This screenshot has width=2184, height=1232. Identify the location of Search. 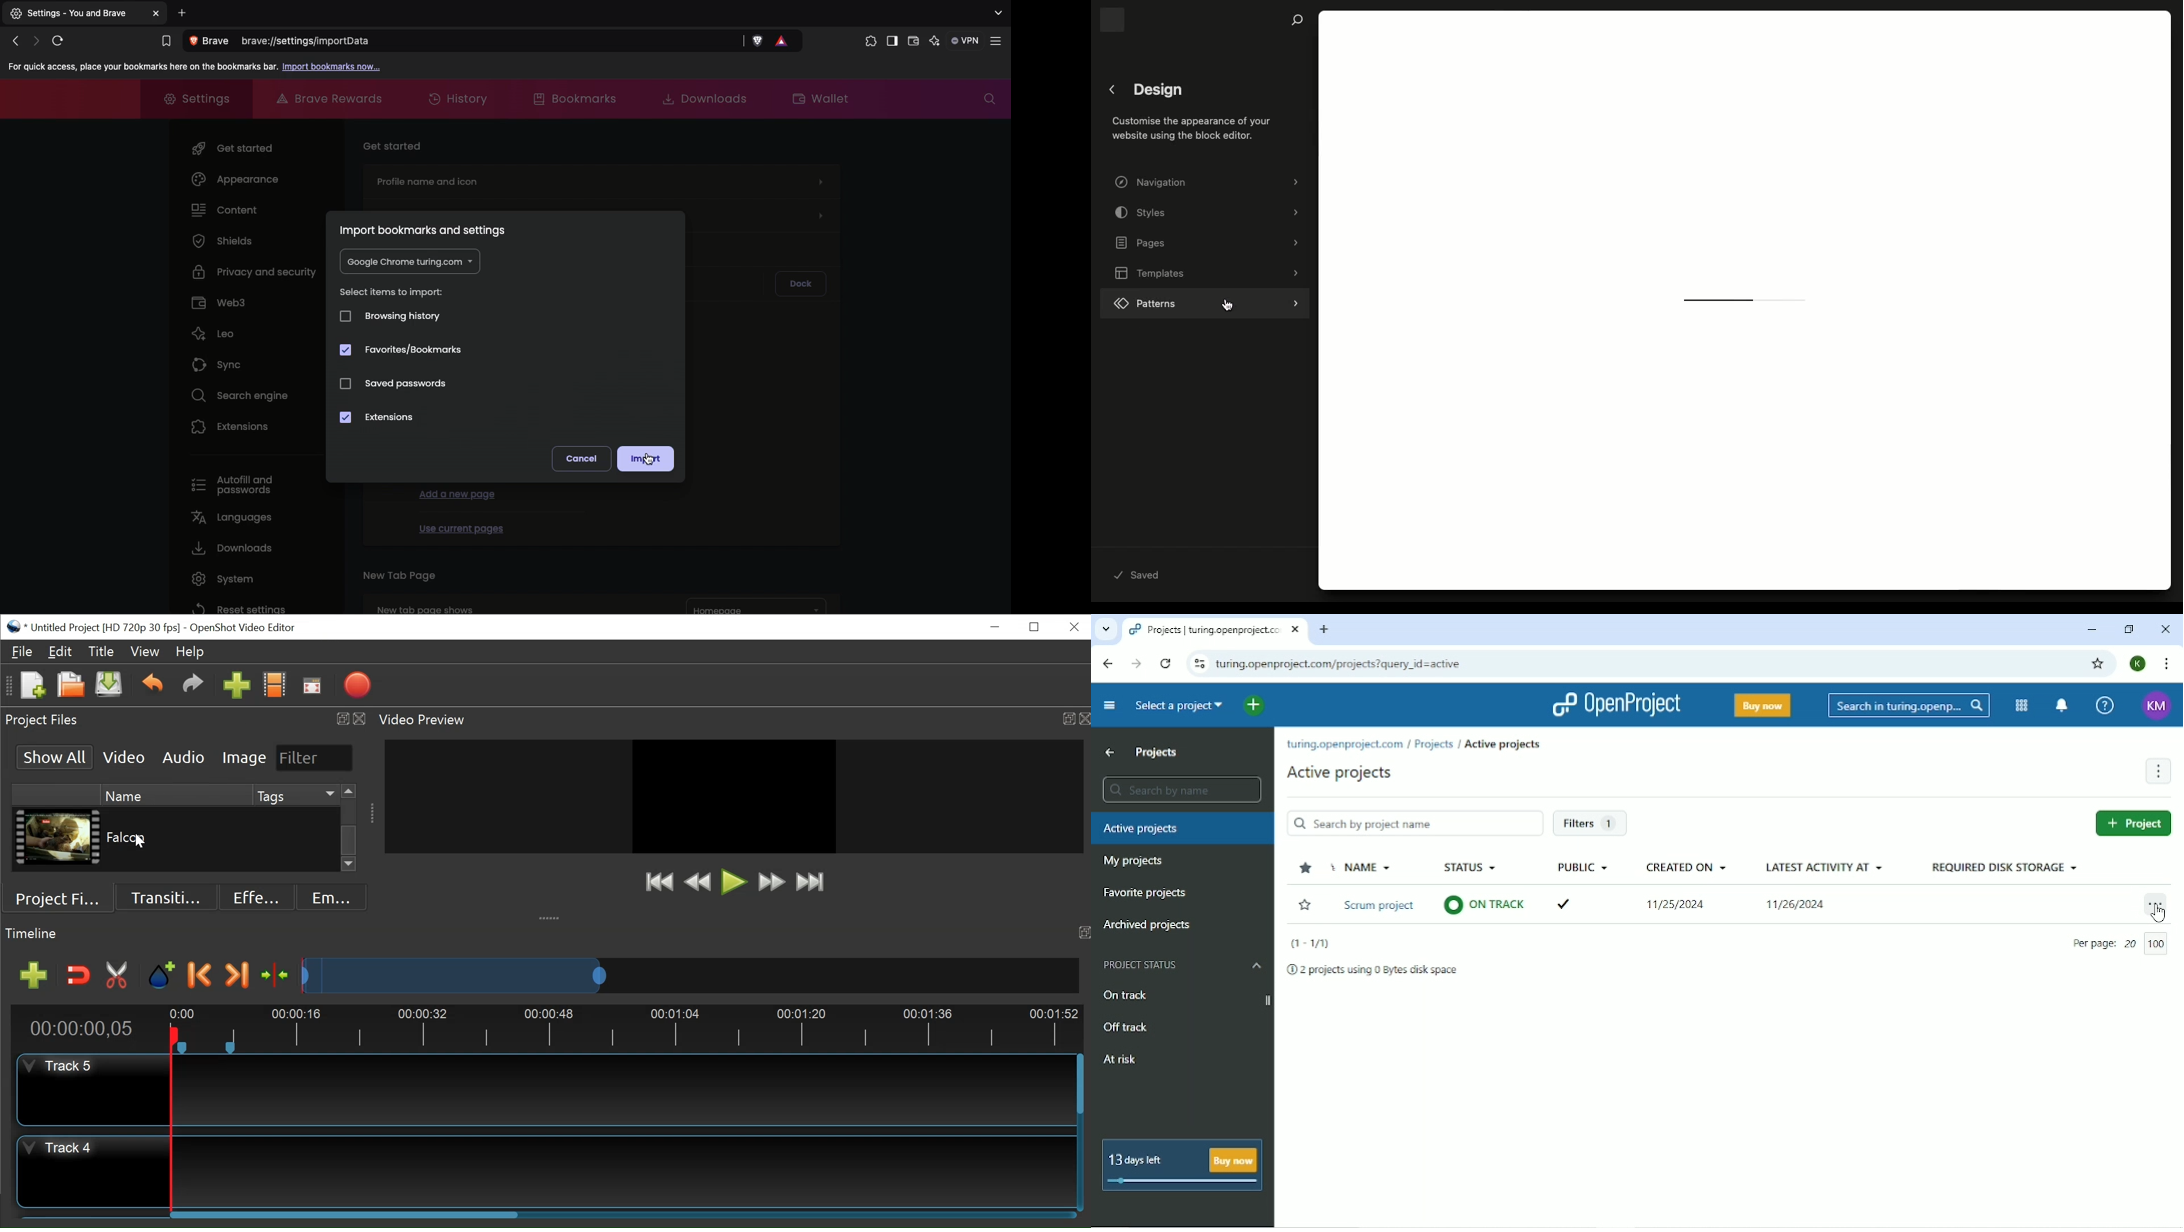
(1297, 20).